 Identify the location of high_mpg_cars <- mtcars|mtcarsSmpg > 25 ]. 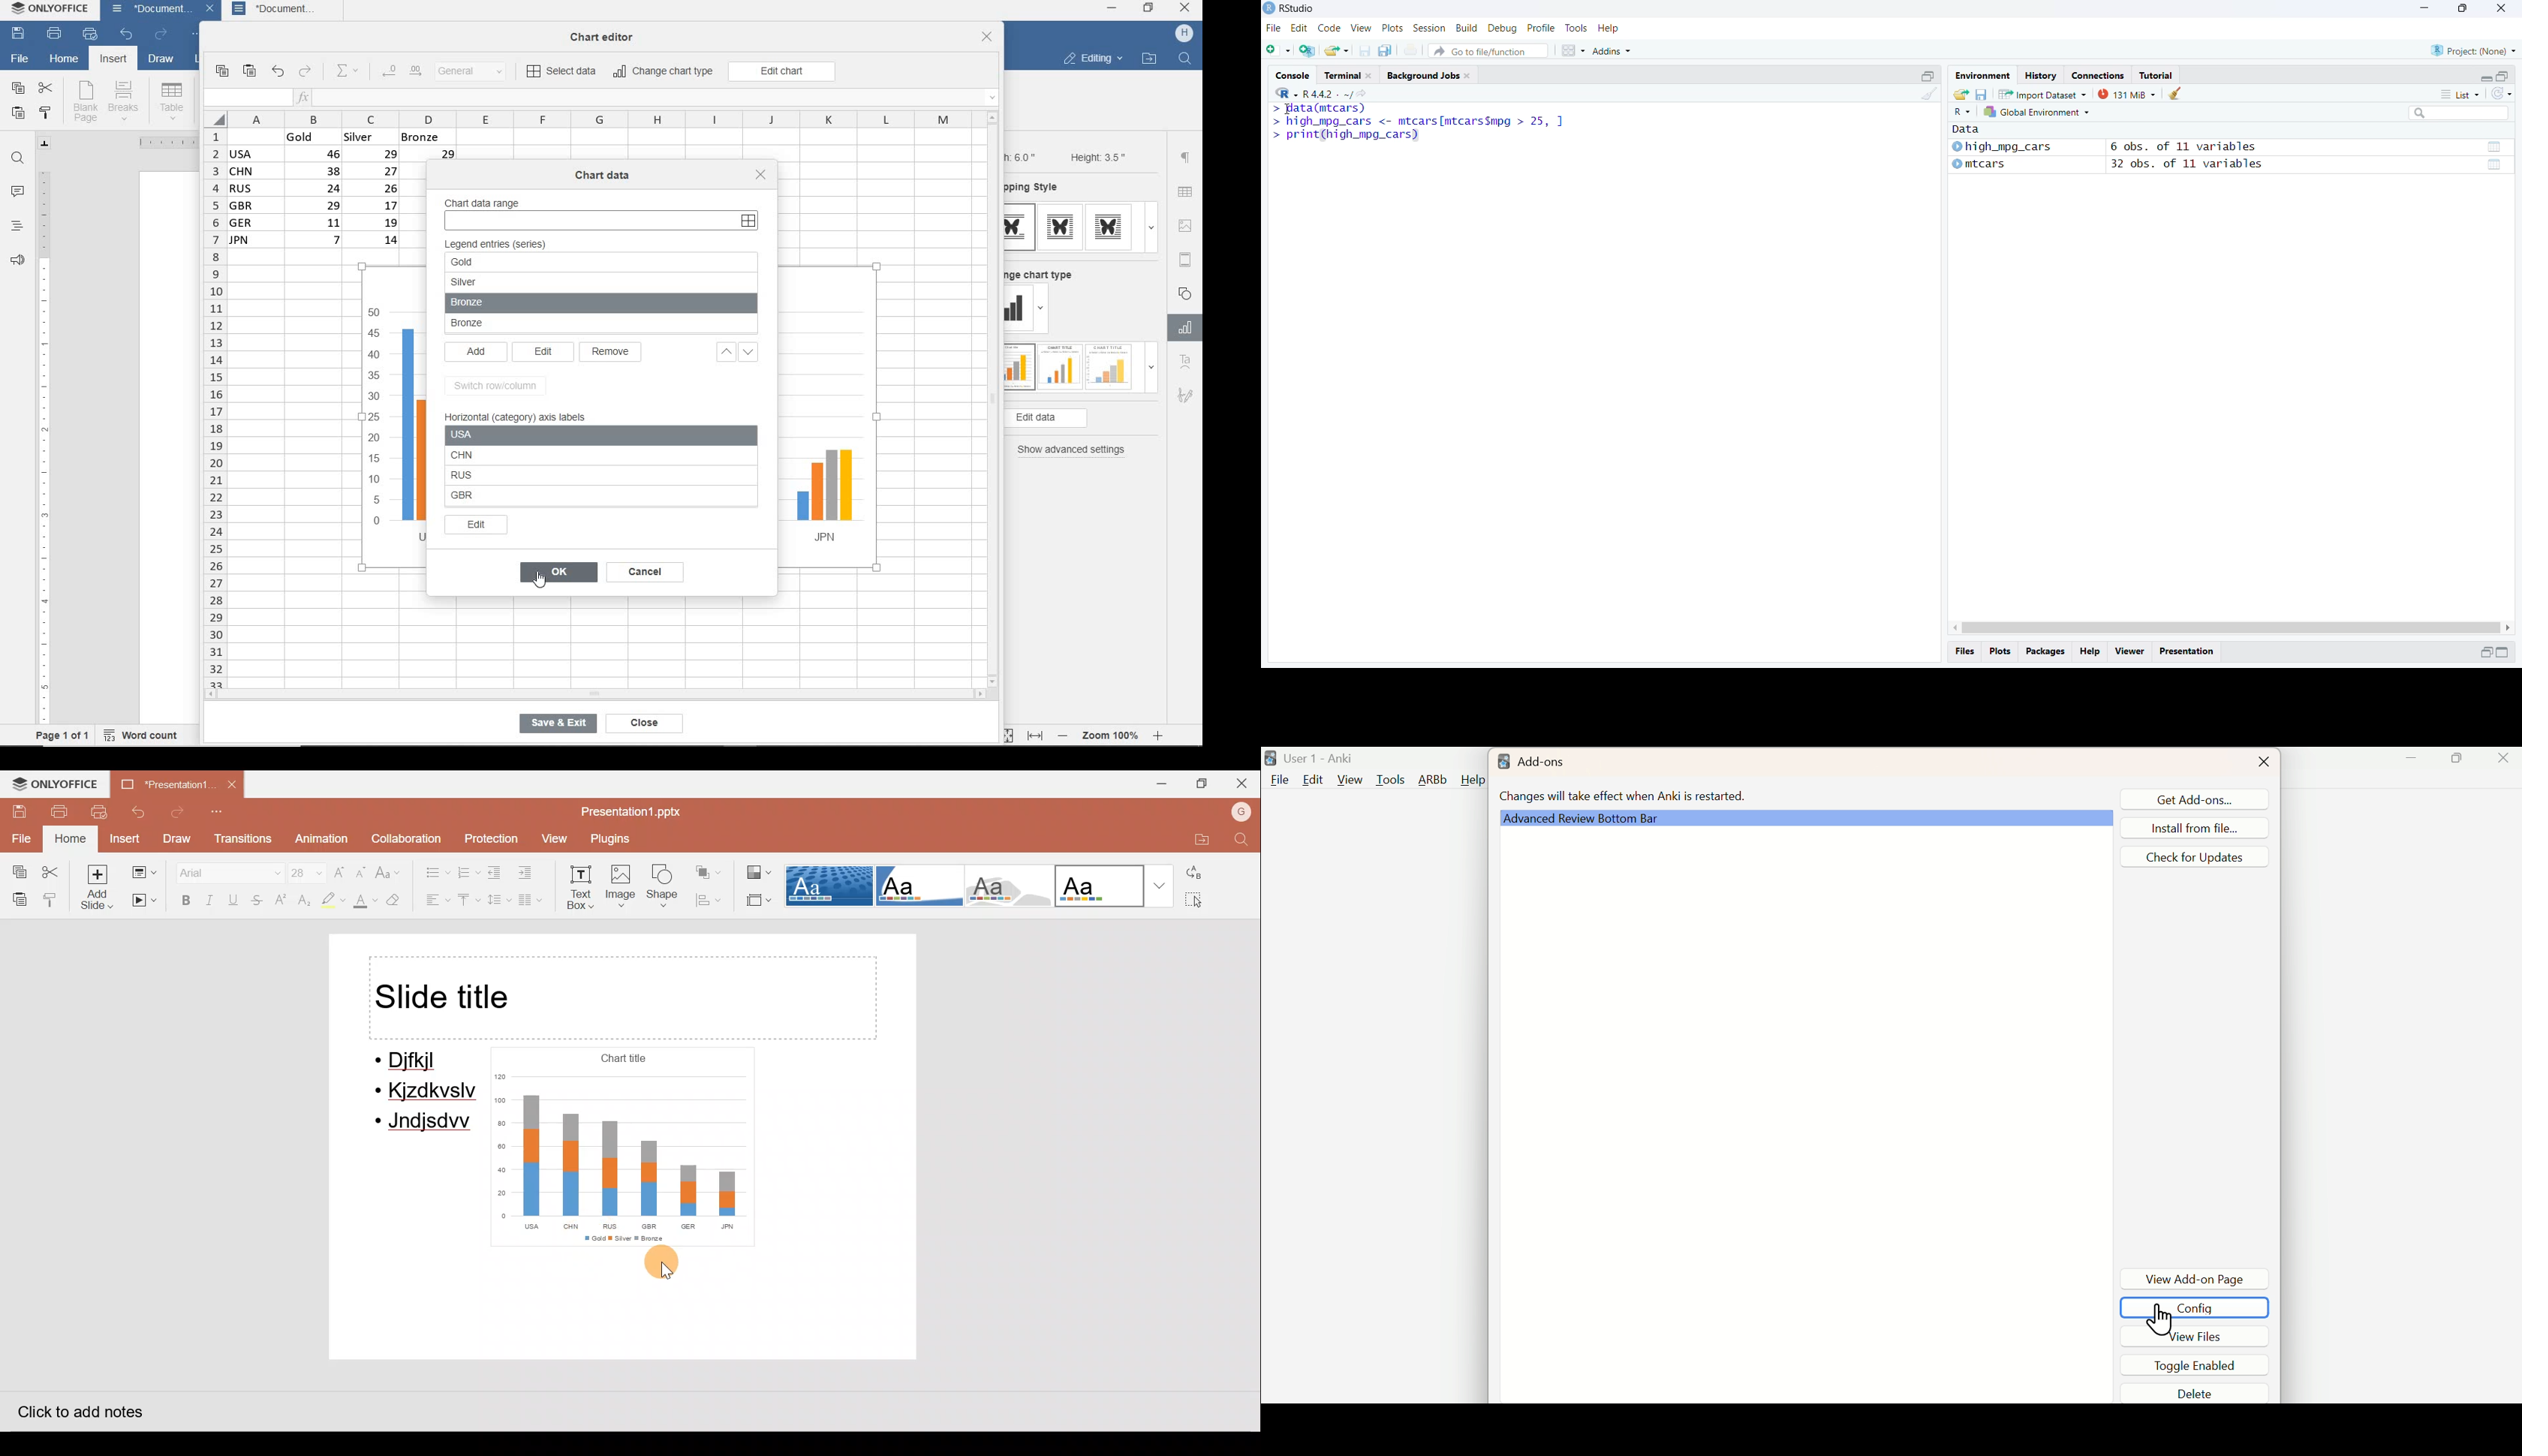
(1421, 123).